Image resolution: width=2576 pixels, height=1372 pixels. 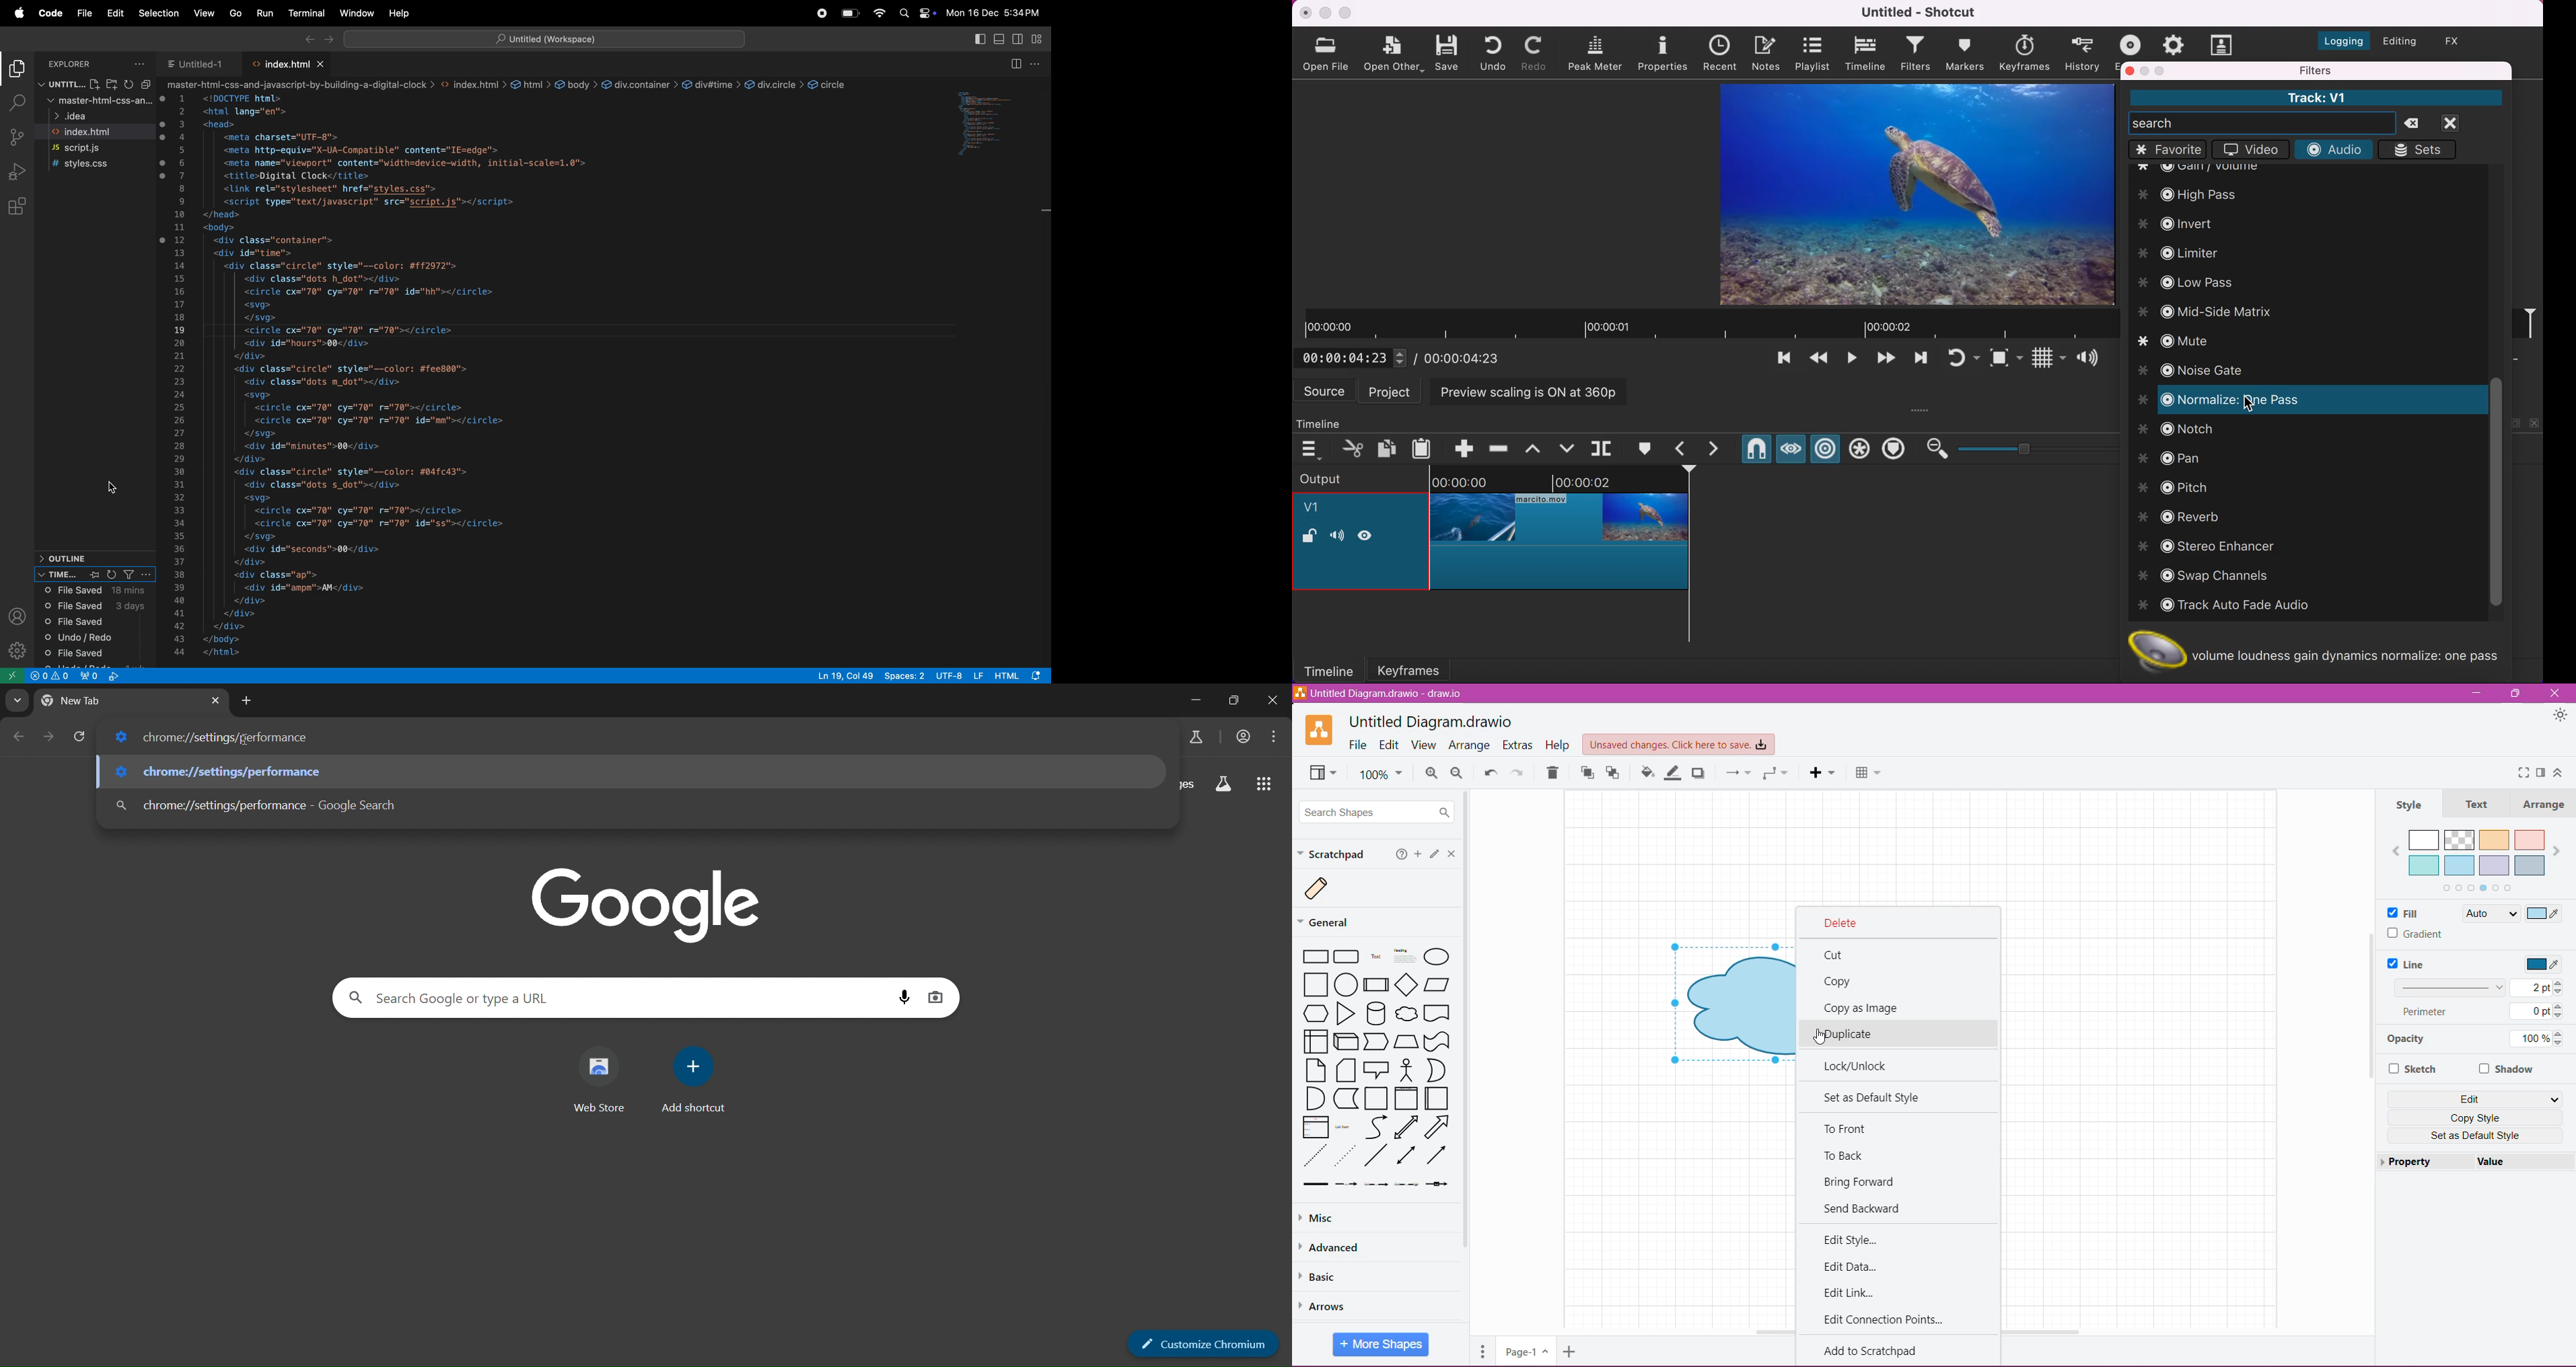 What do you see at coordinates (2398, 43) in the screenshot?
I see `switch to the editing layout` at bounding box center [2398, 43].